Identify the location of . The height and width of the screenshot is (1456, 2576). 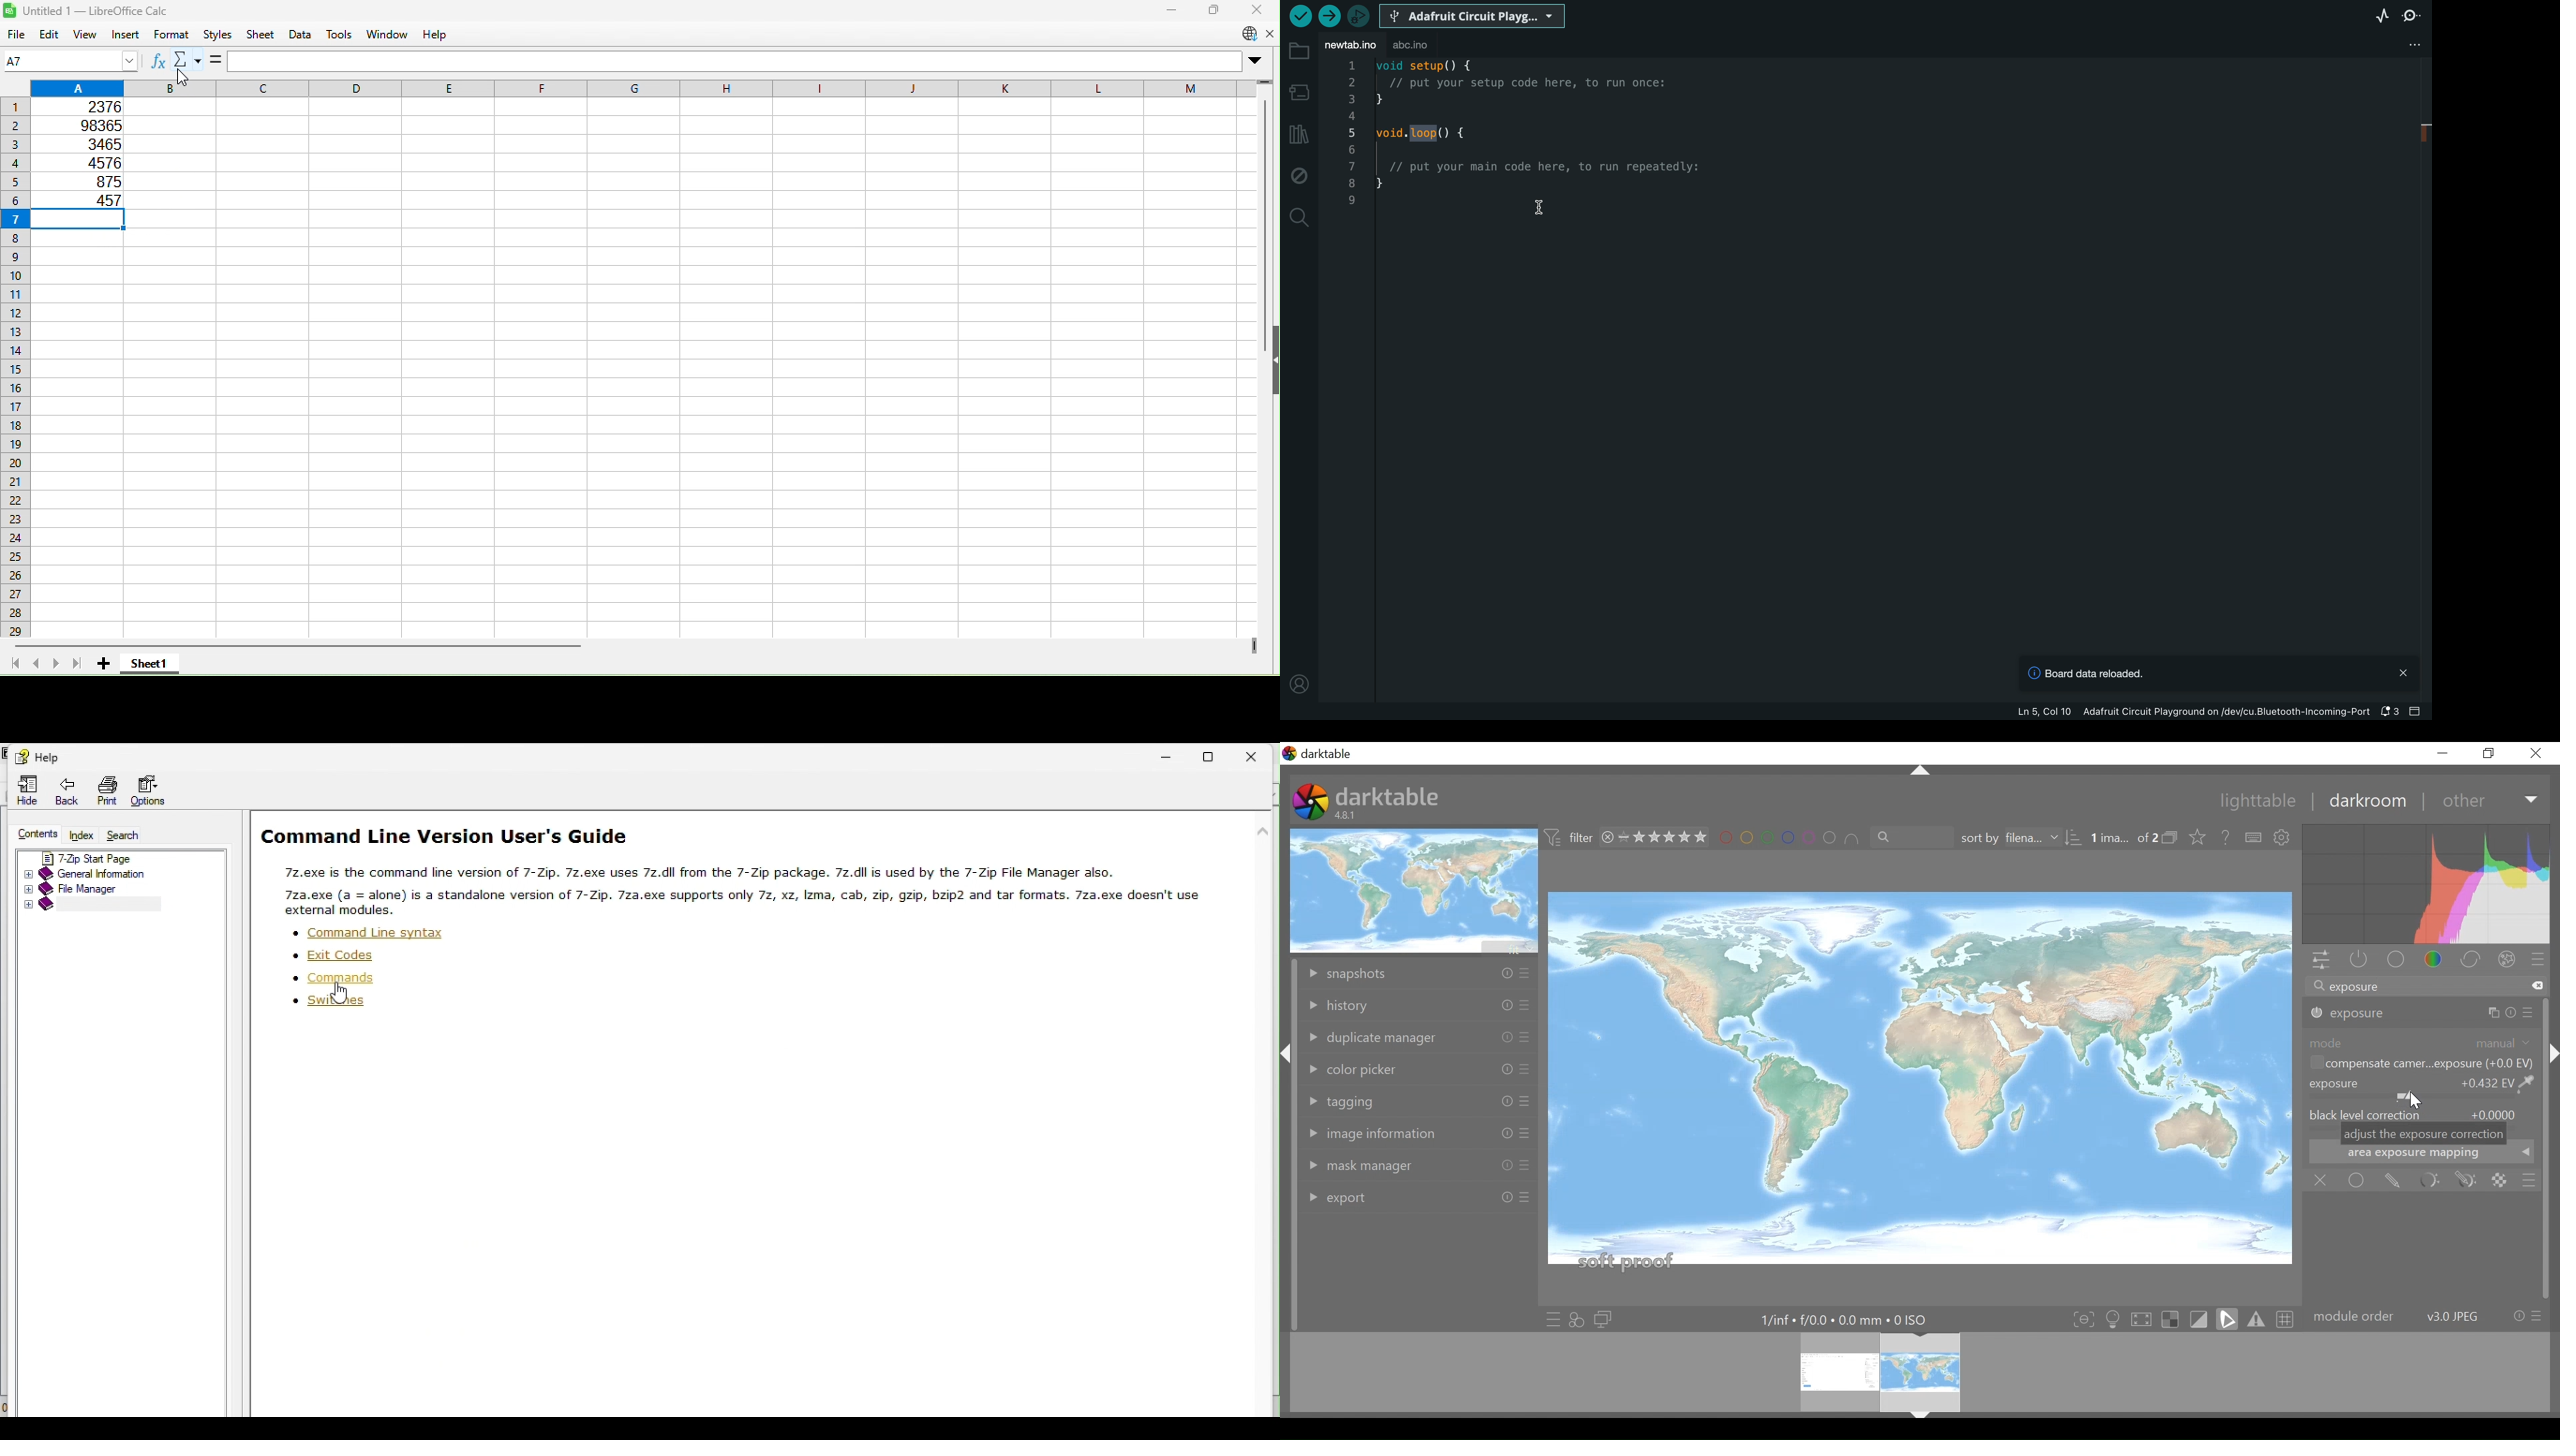
(1499, 1068).